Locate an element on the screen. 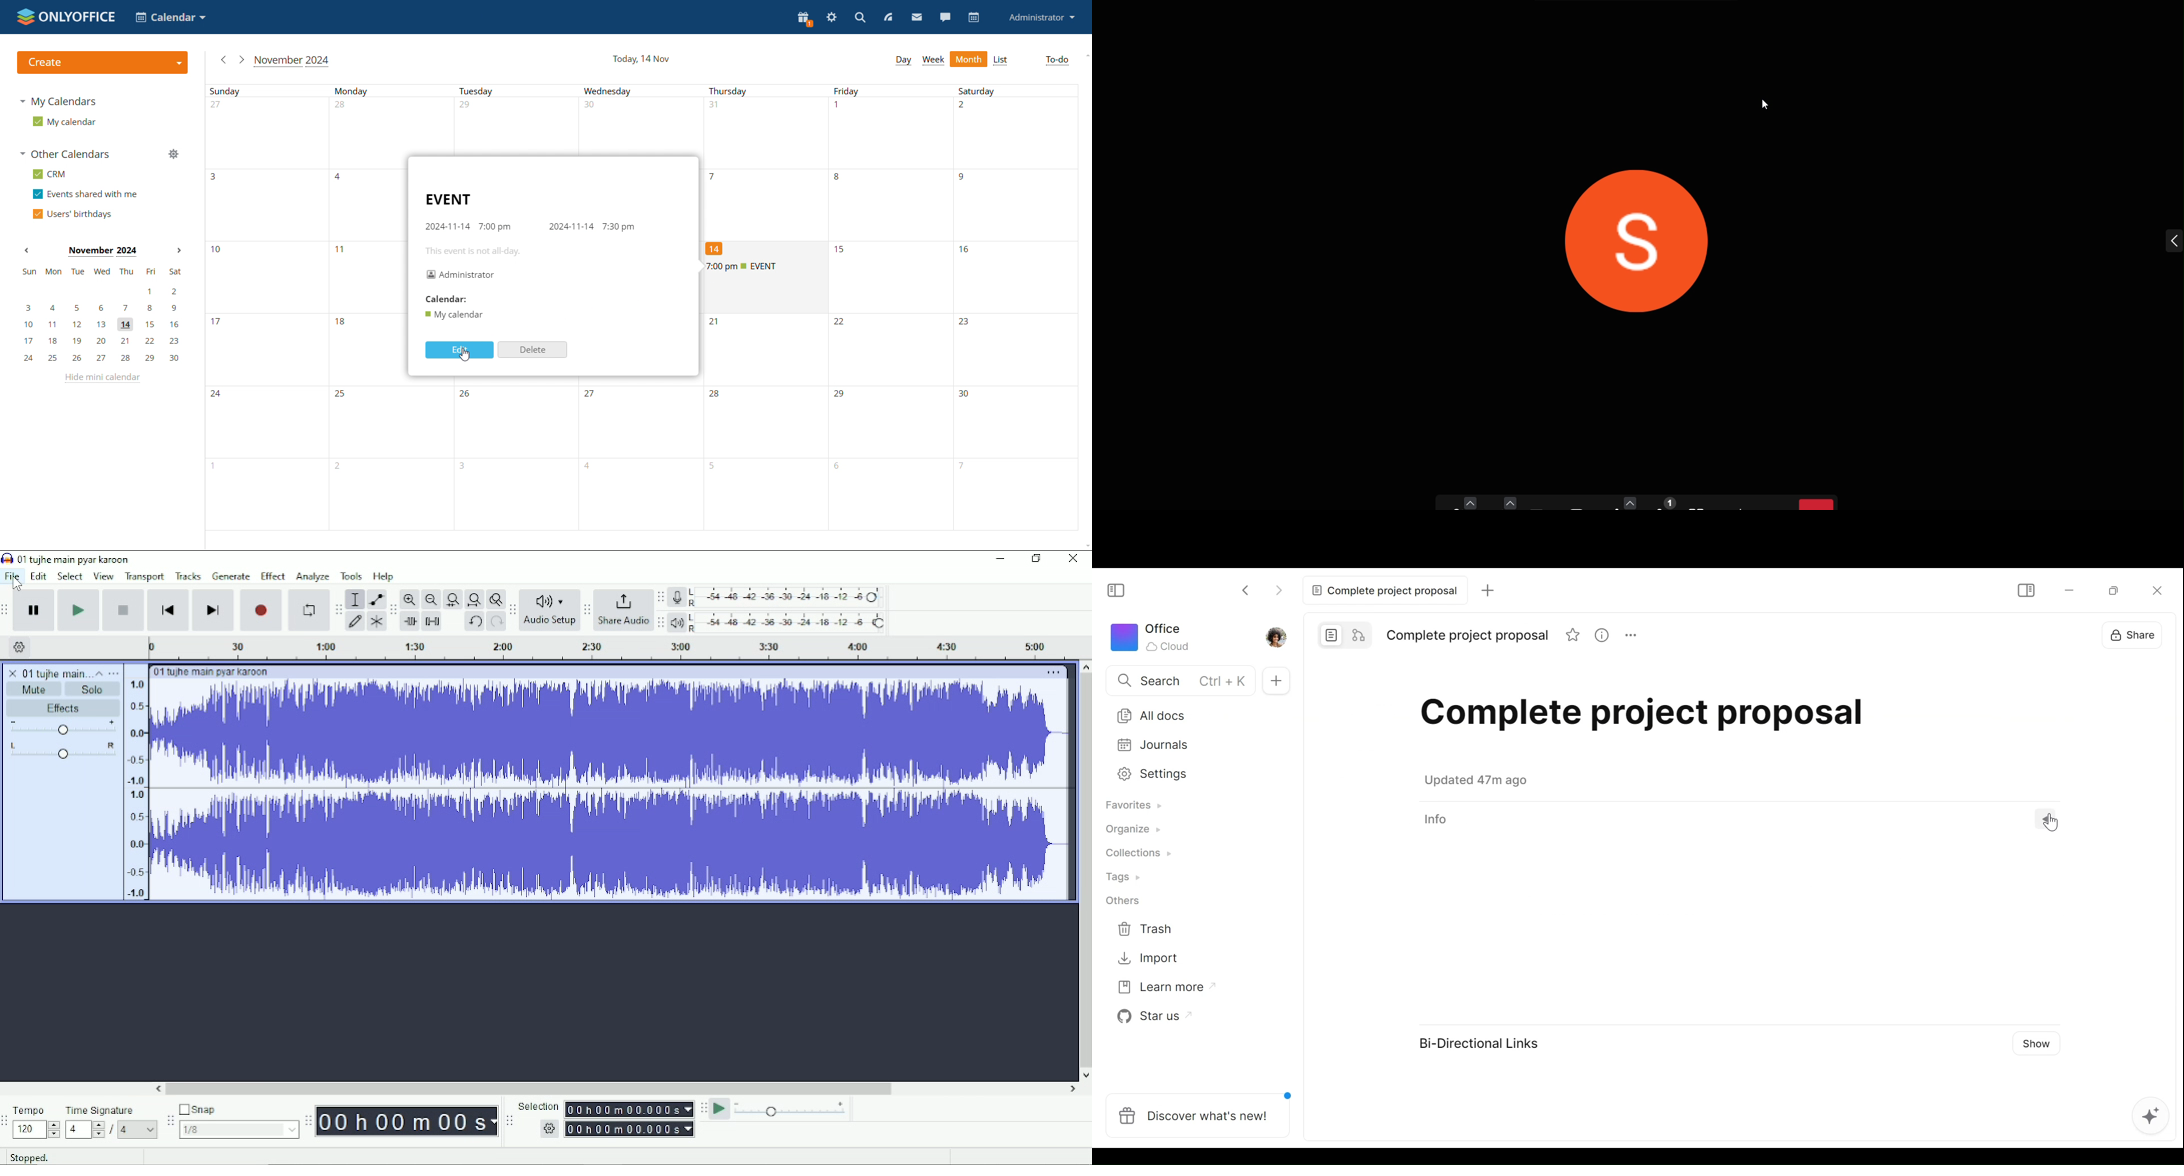 This screenshot has height=1176, width=2184. Zoom Out is located at coordinates (430, 599).